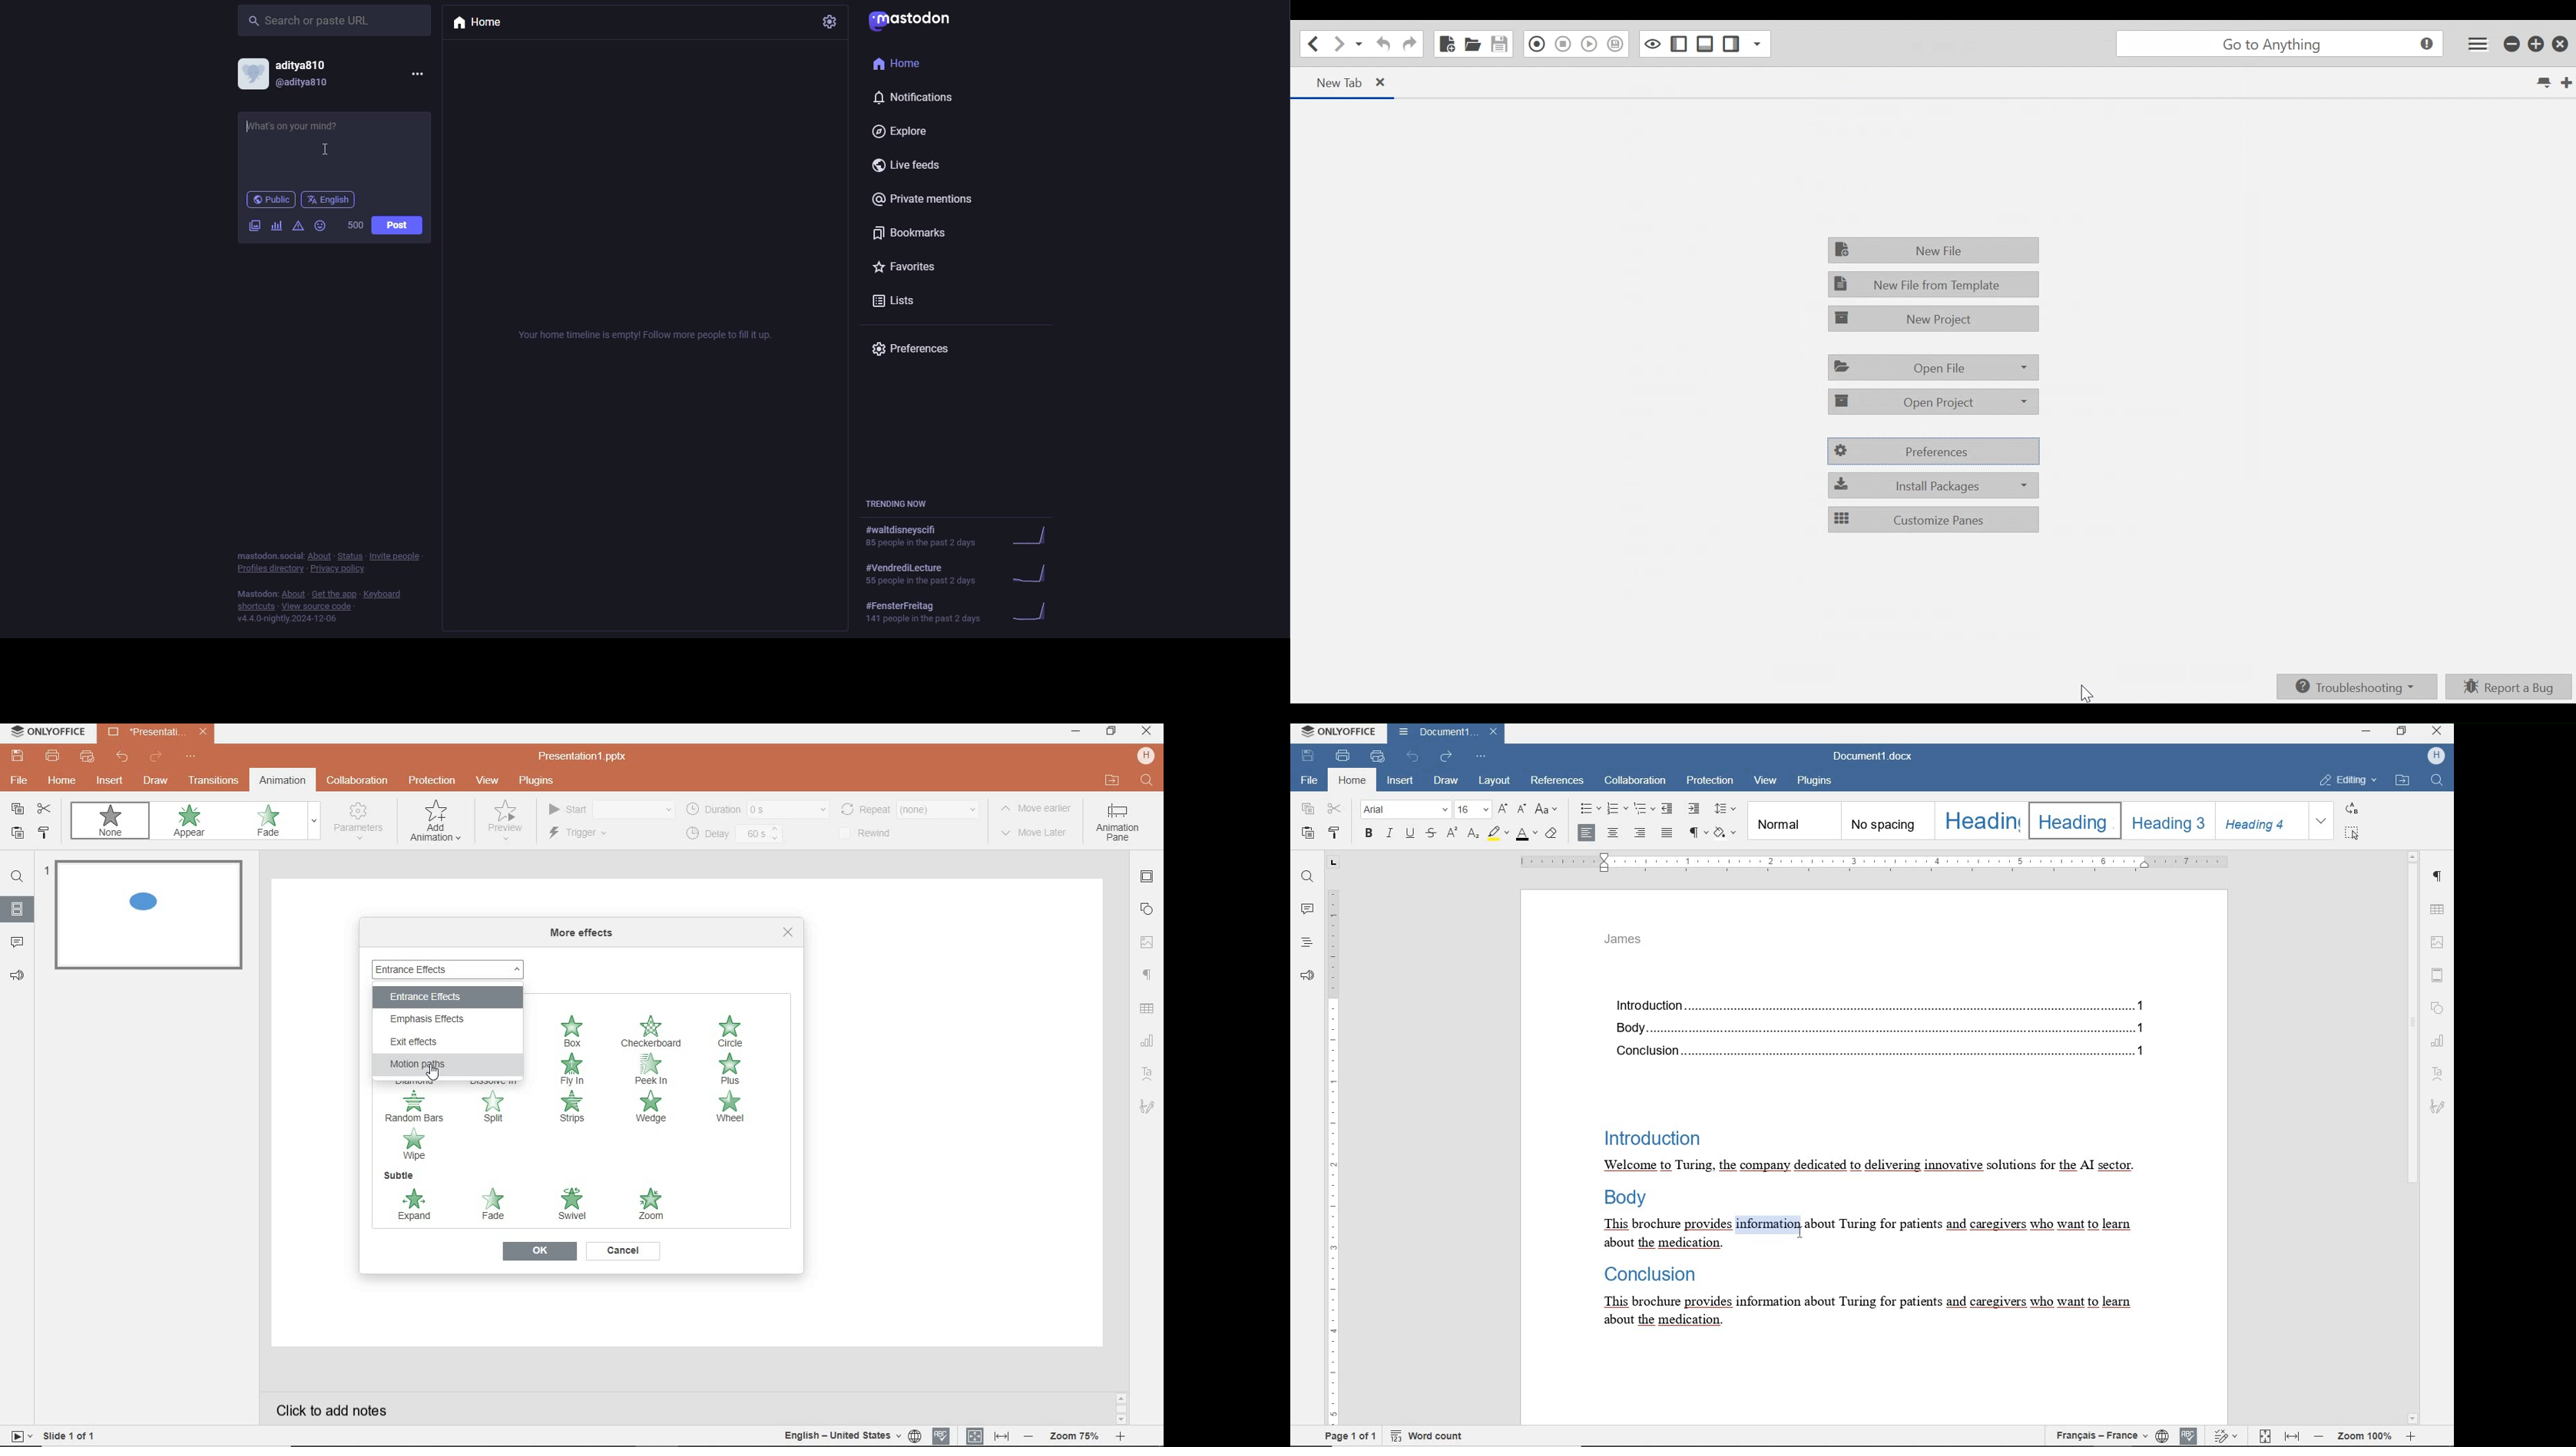 This screenshot has width=2576, height=1456. Describe the element at coordinates (436, 824) in the screenshot. I see `ANIMATION` at that location.